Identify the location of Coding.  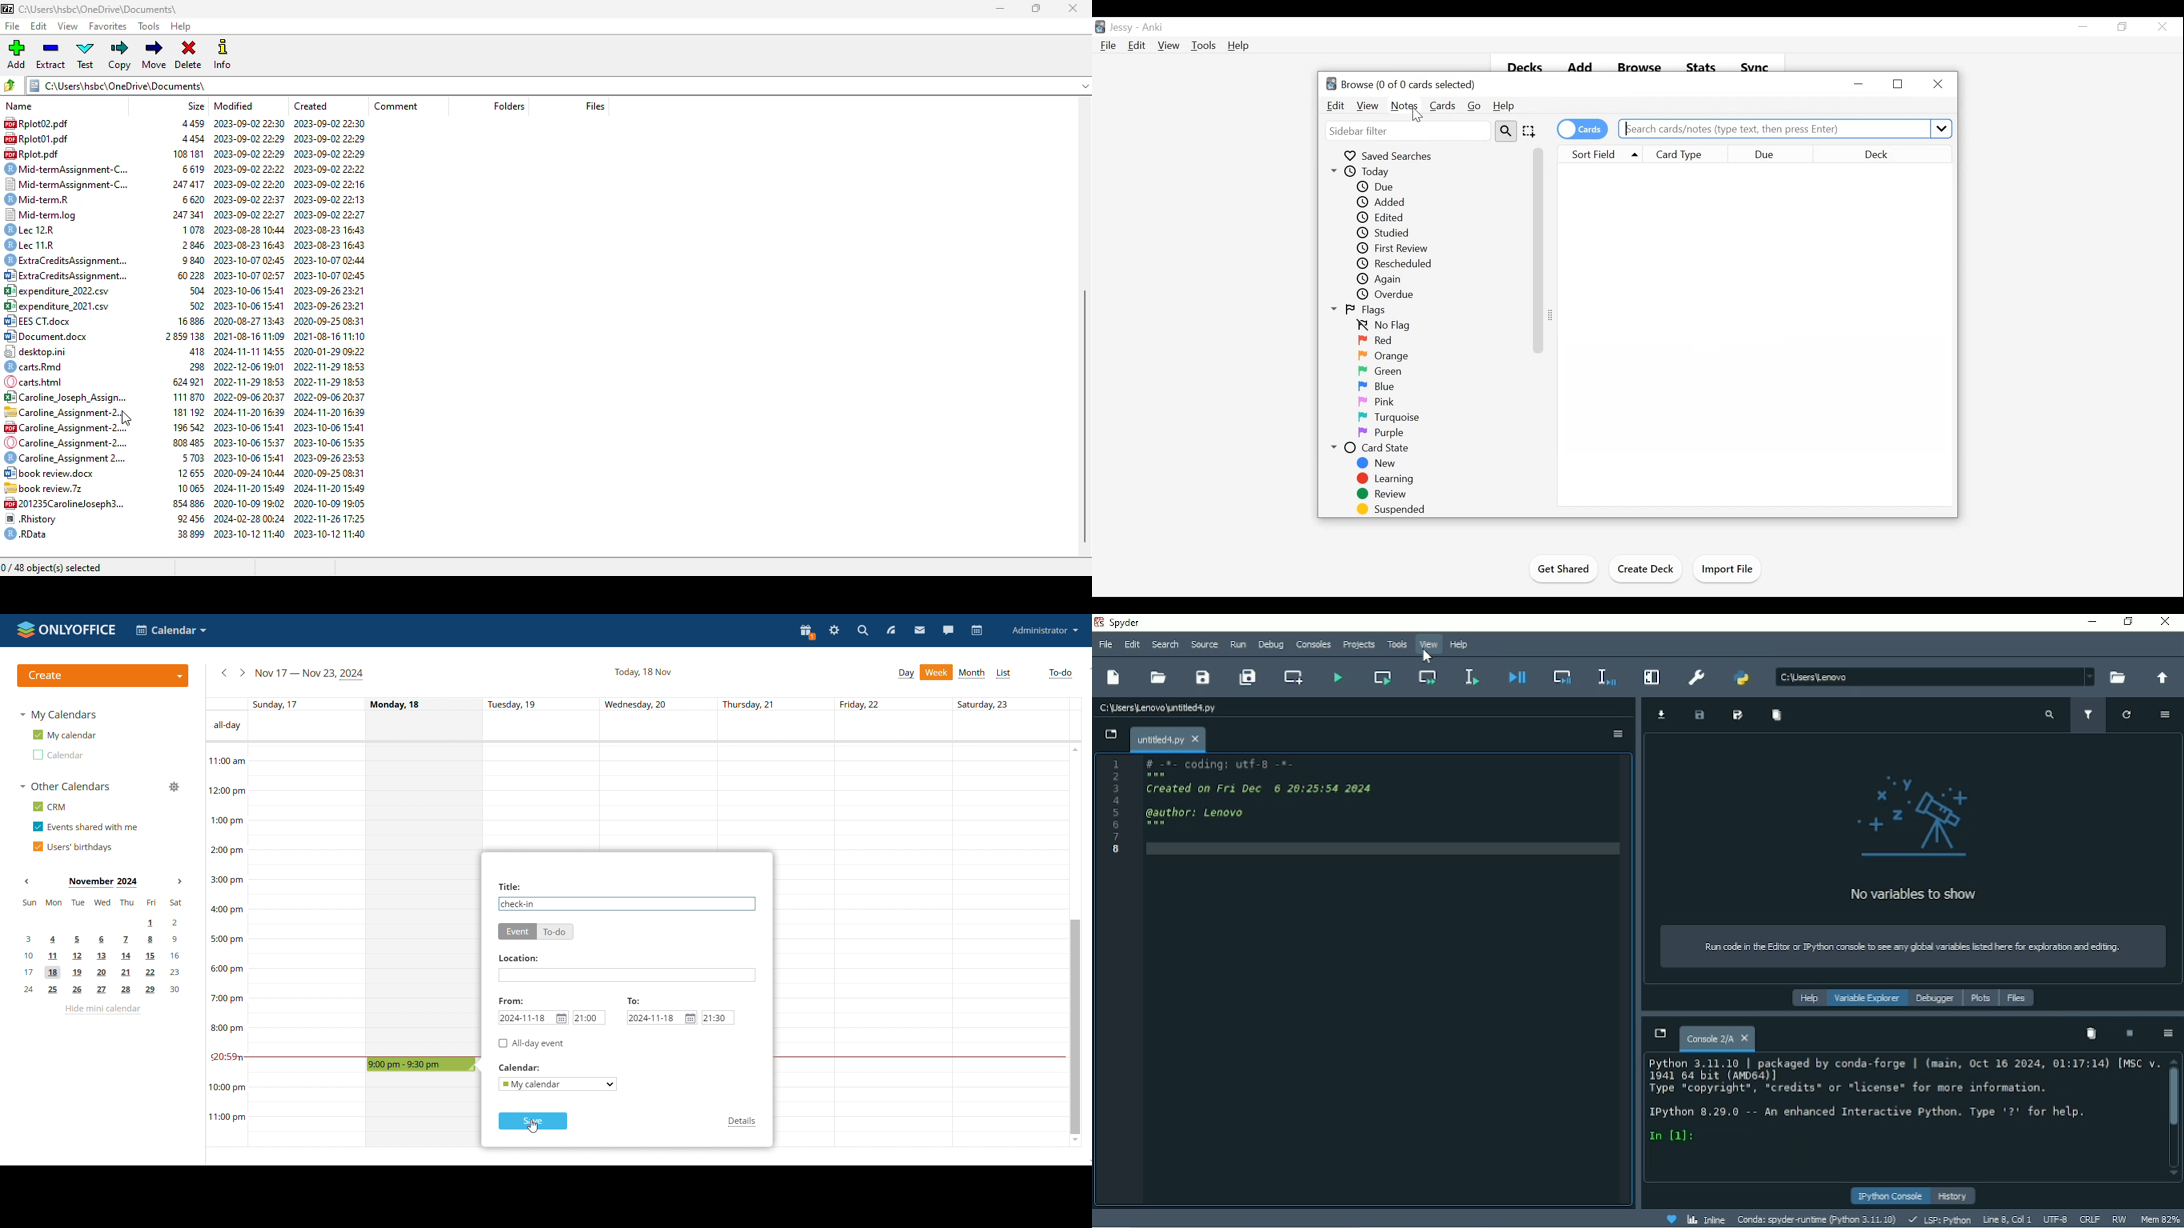
(1223, 764).